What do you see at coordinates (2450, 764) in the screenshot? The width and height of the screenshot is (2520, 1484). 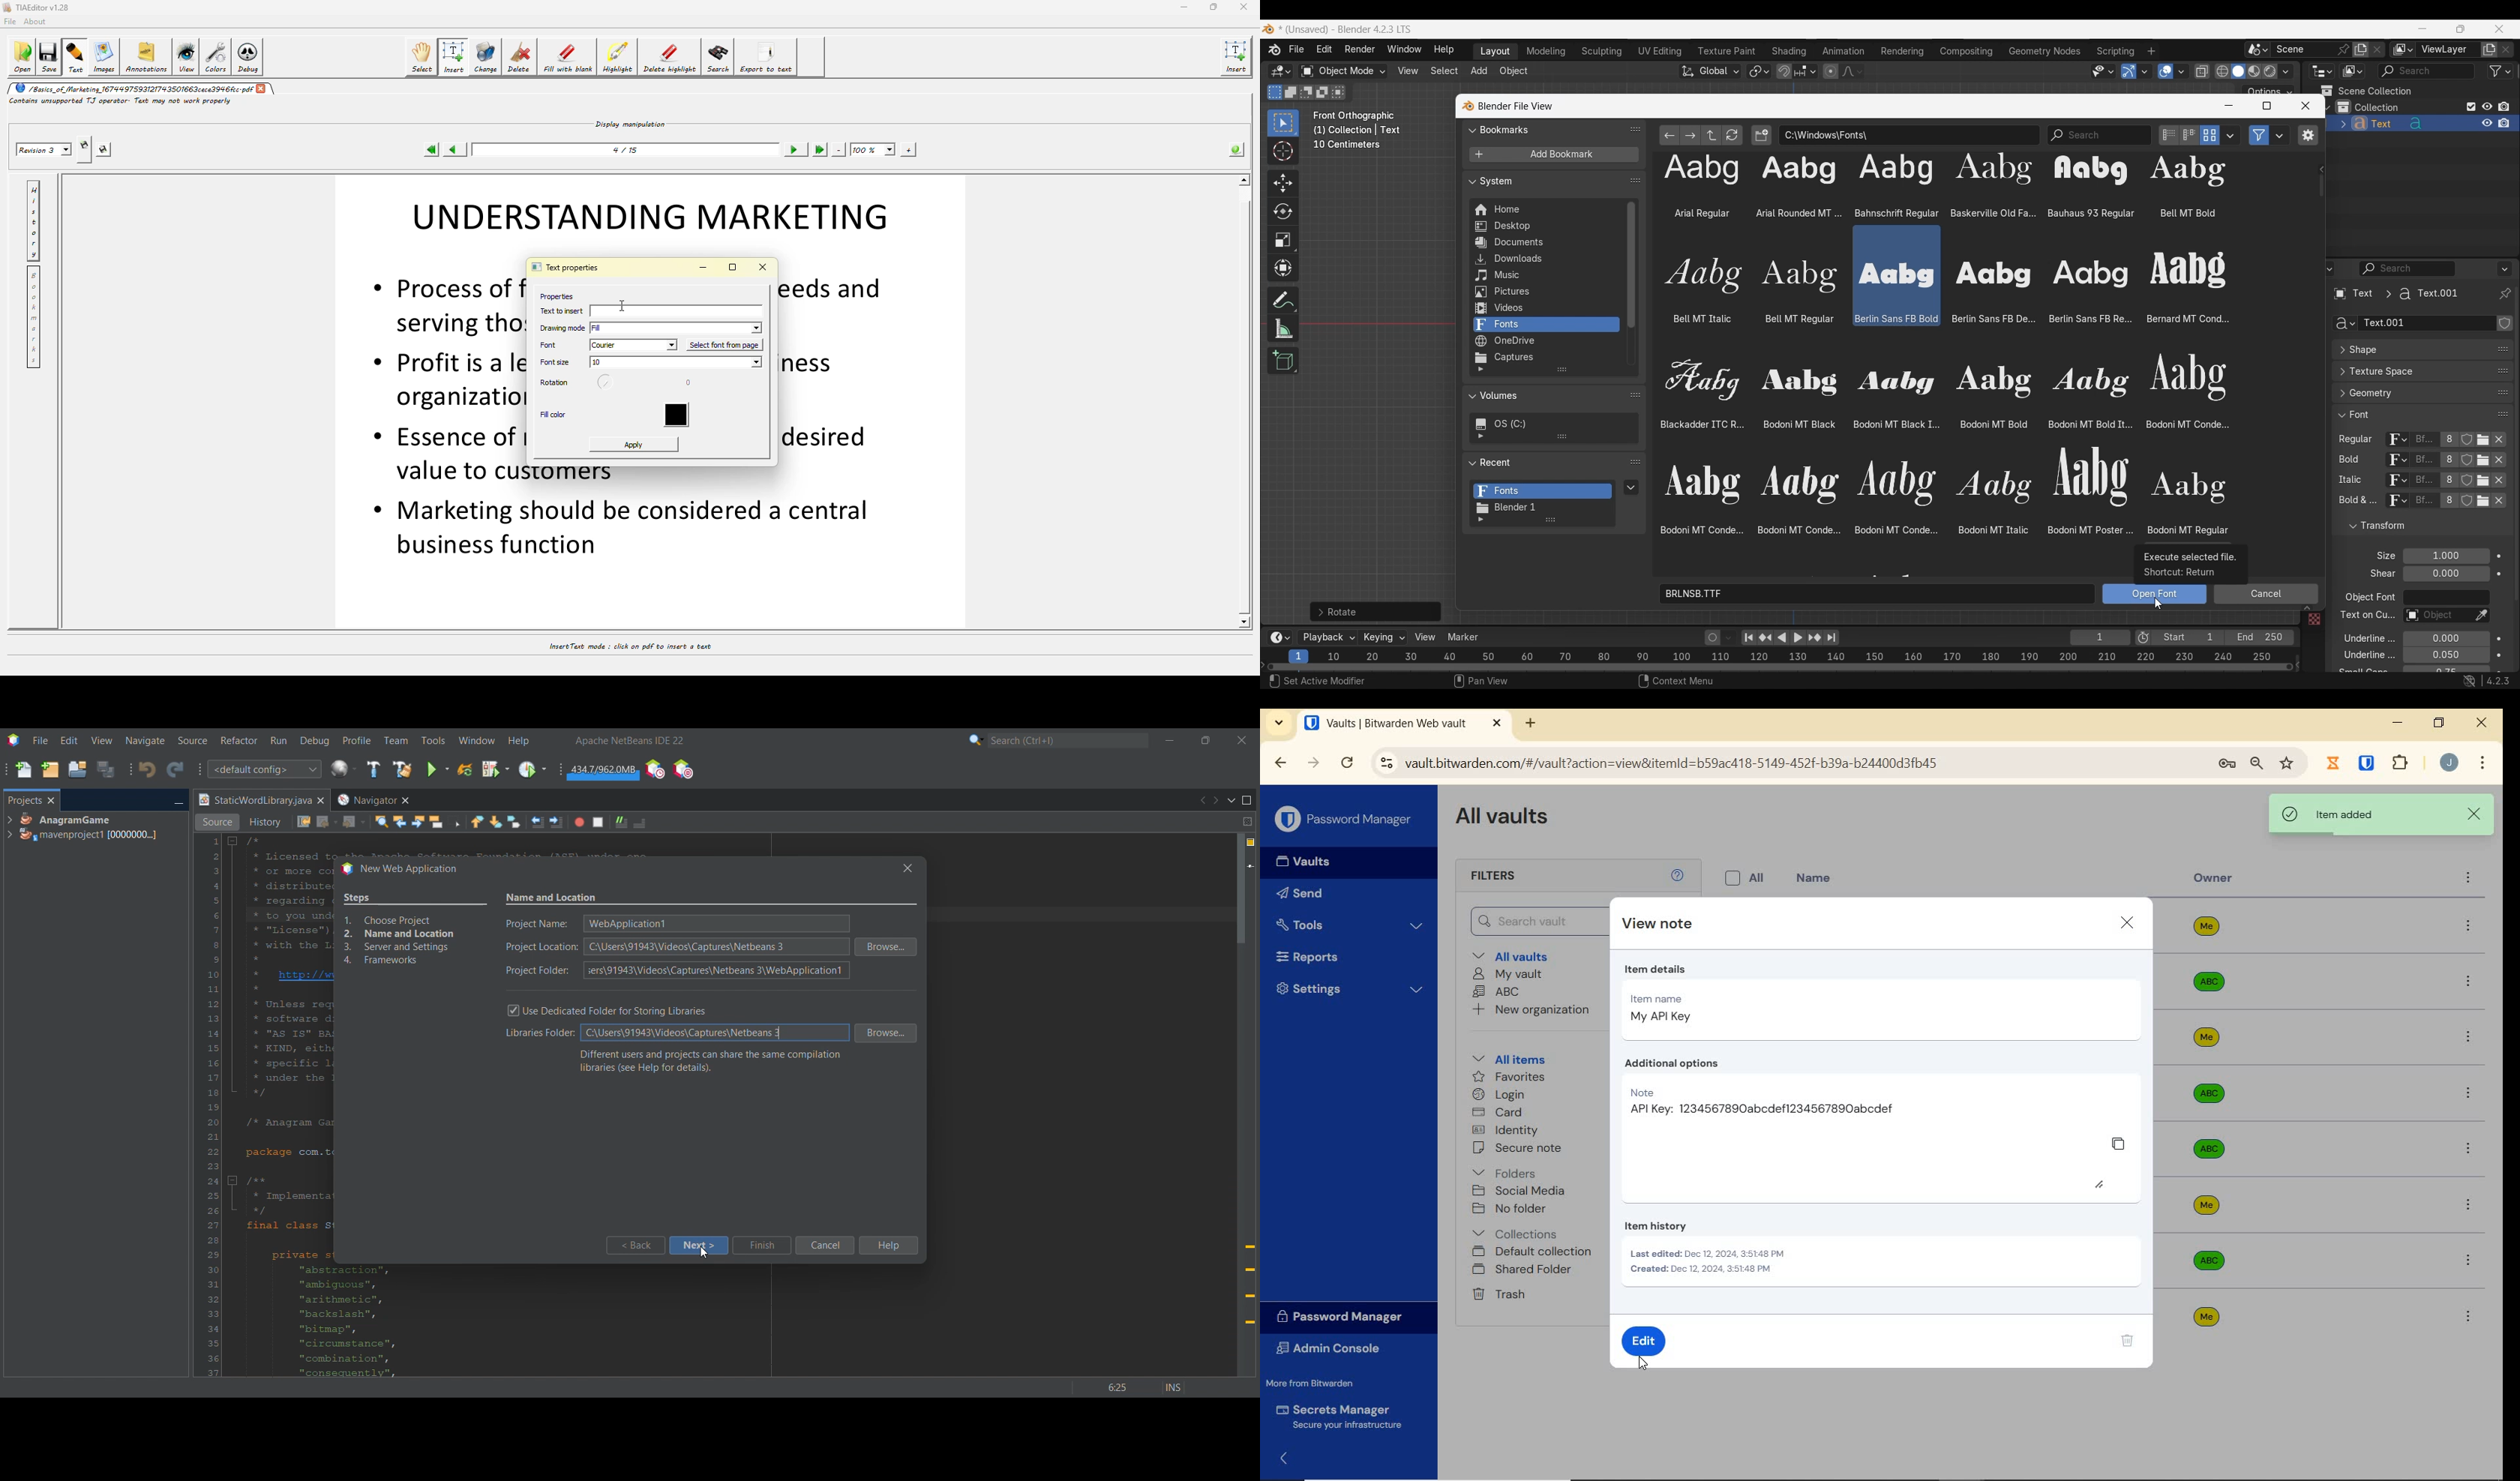 I see `Account` at bounding box center [2450, 764].